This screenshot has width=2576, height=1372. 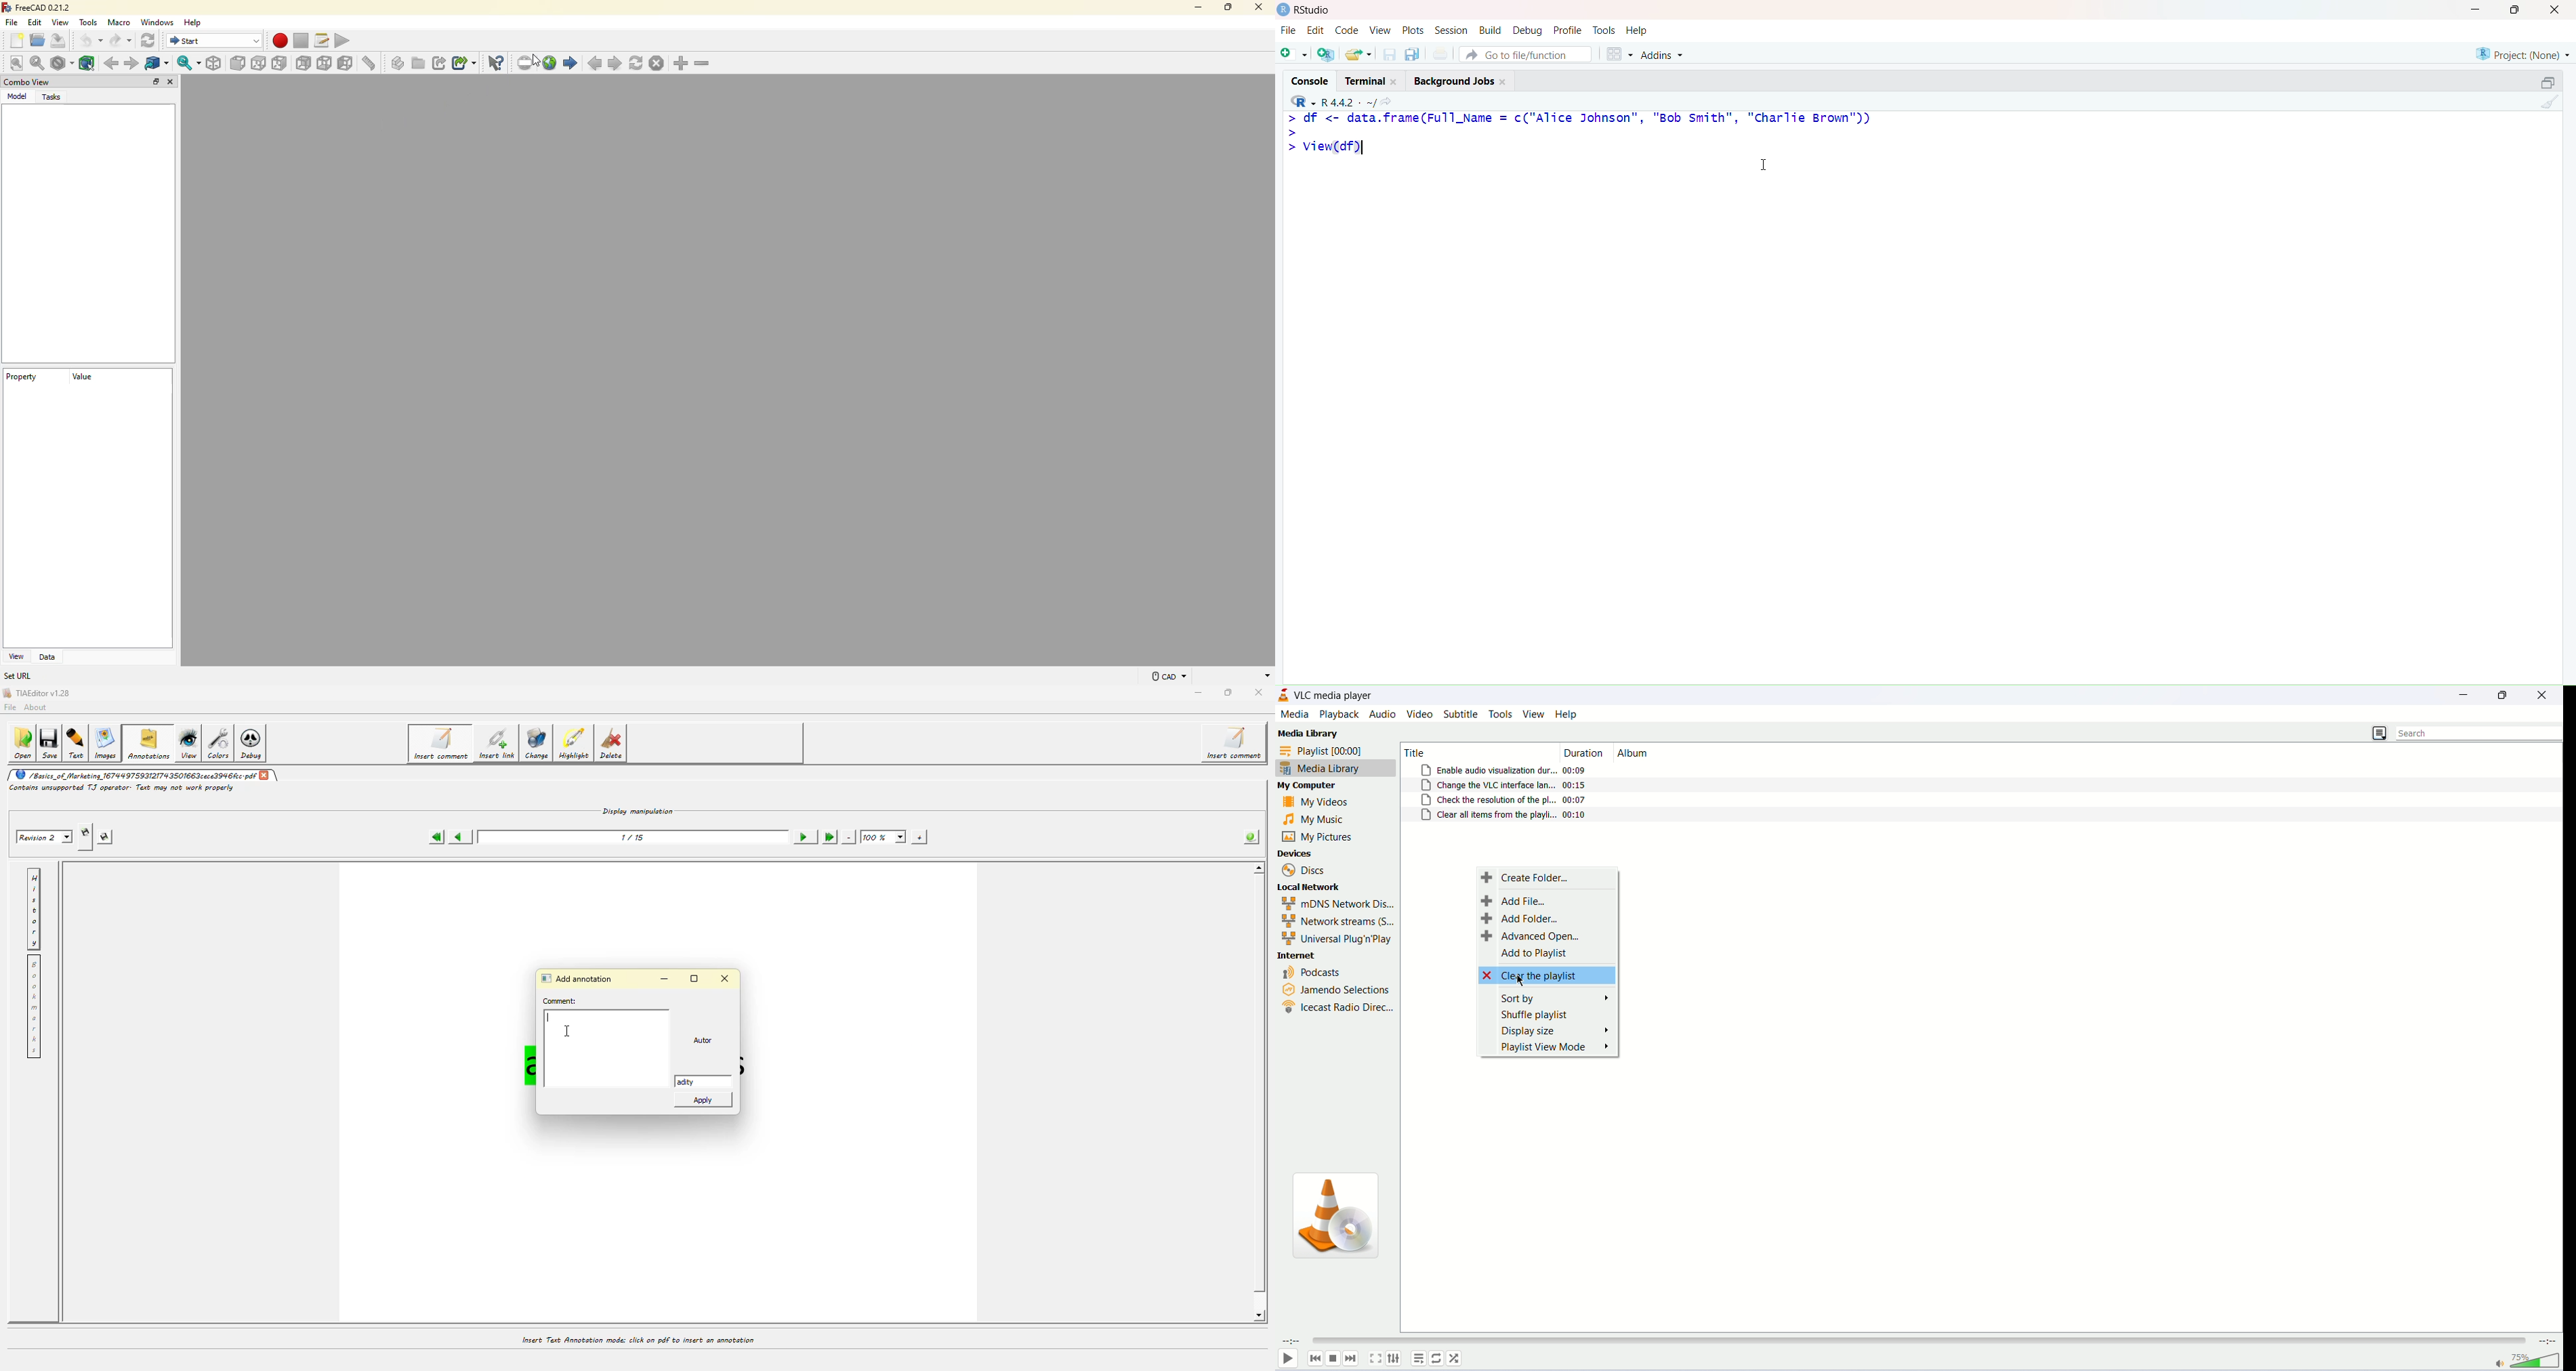 I want to click on icecast radio, so click(x=1336, y=1009).